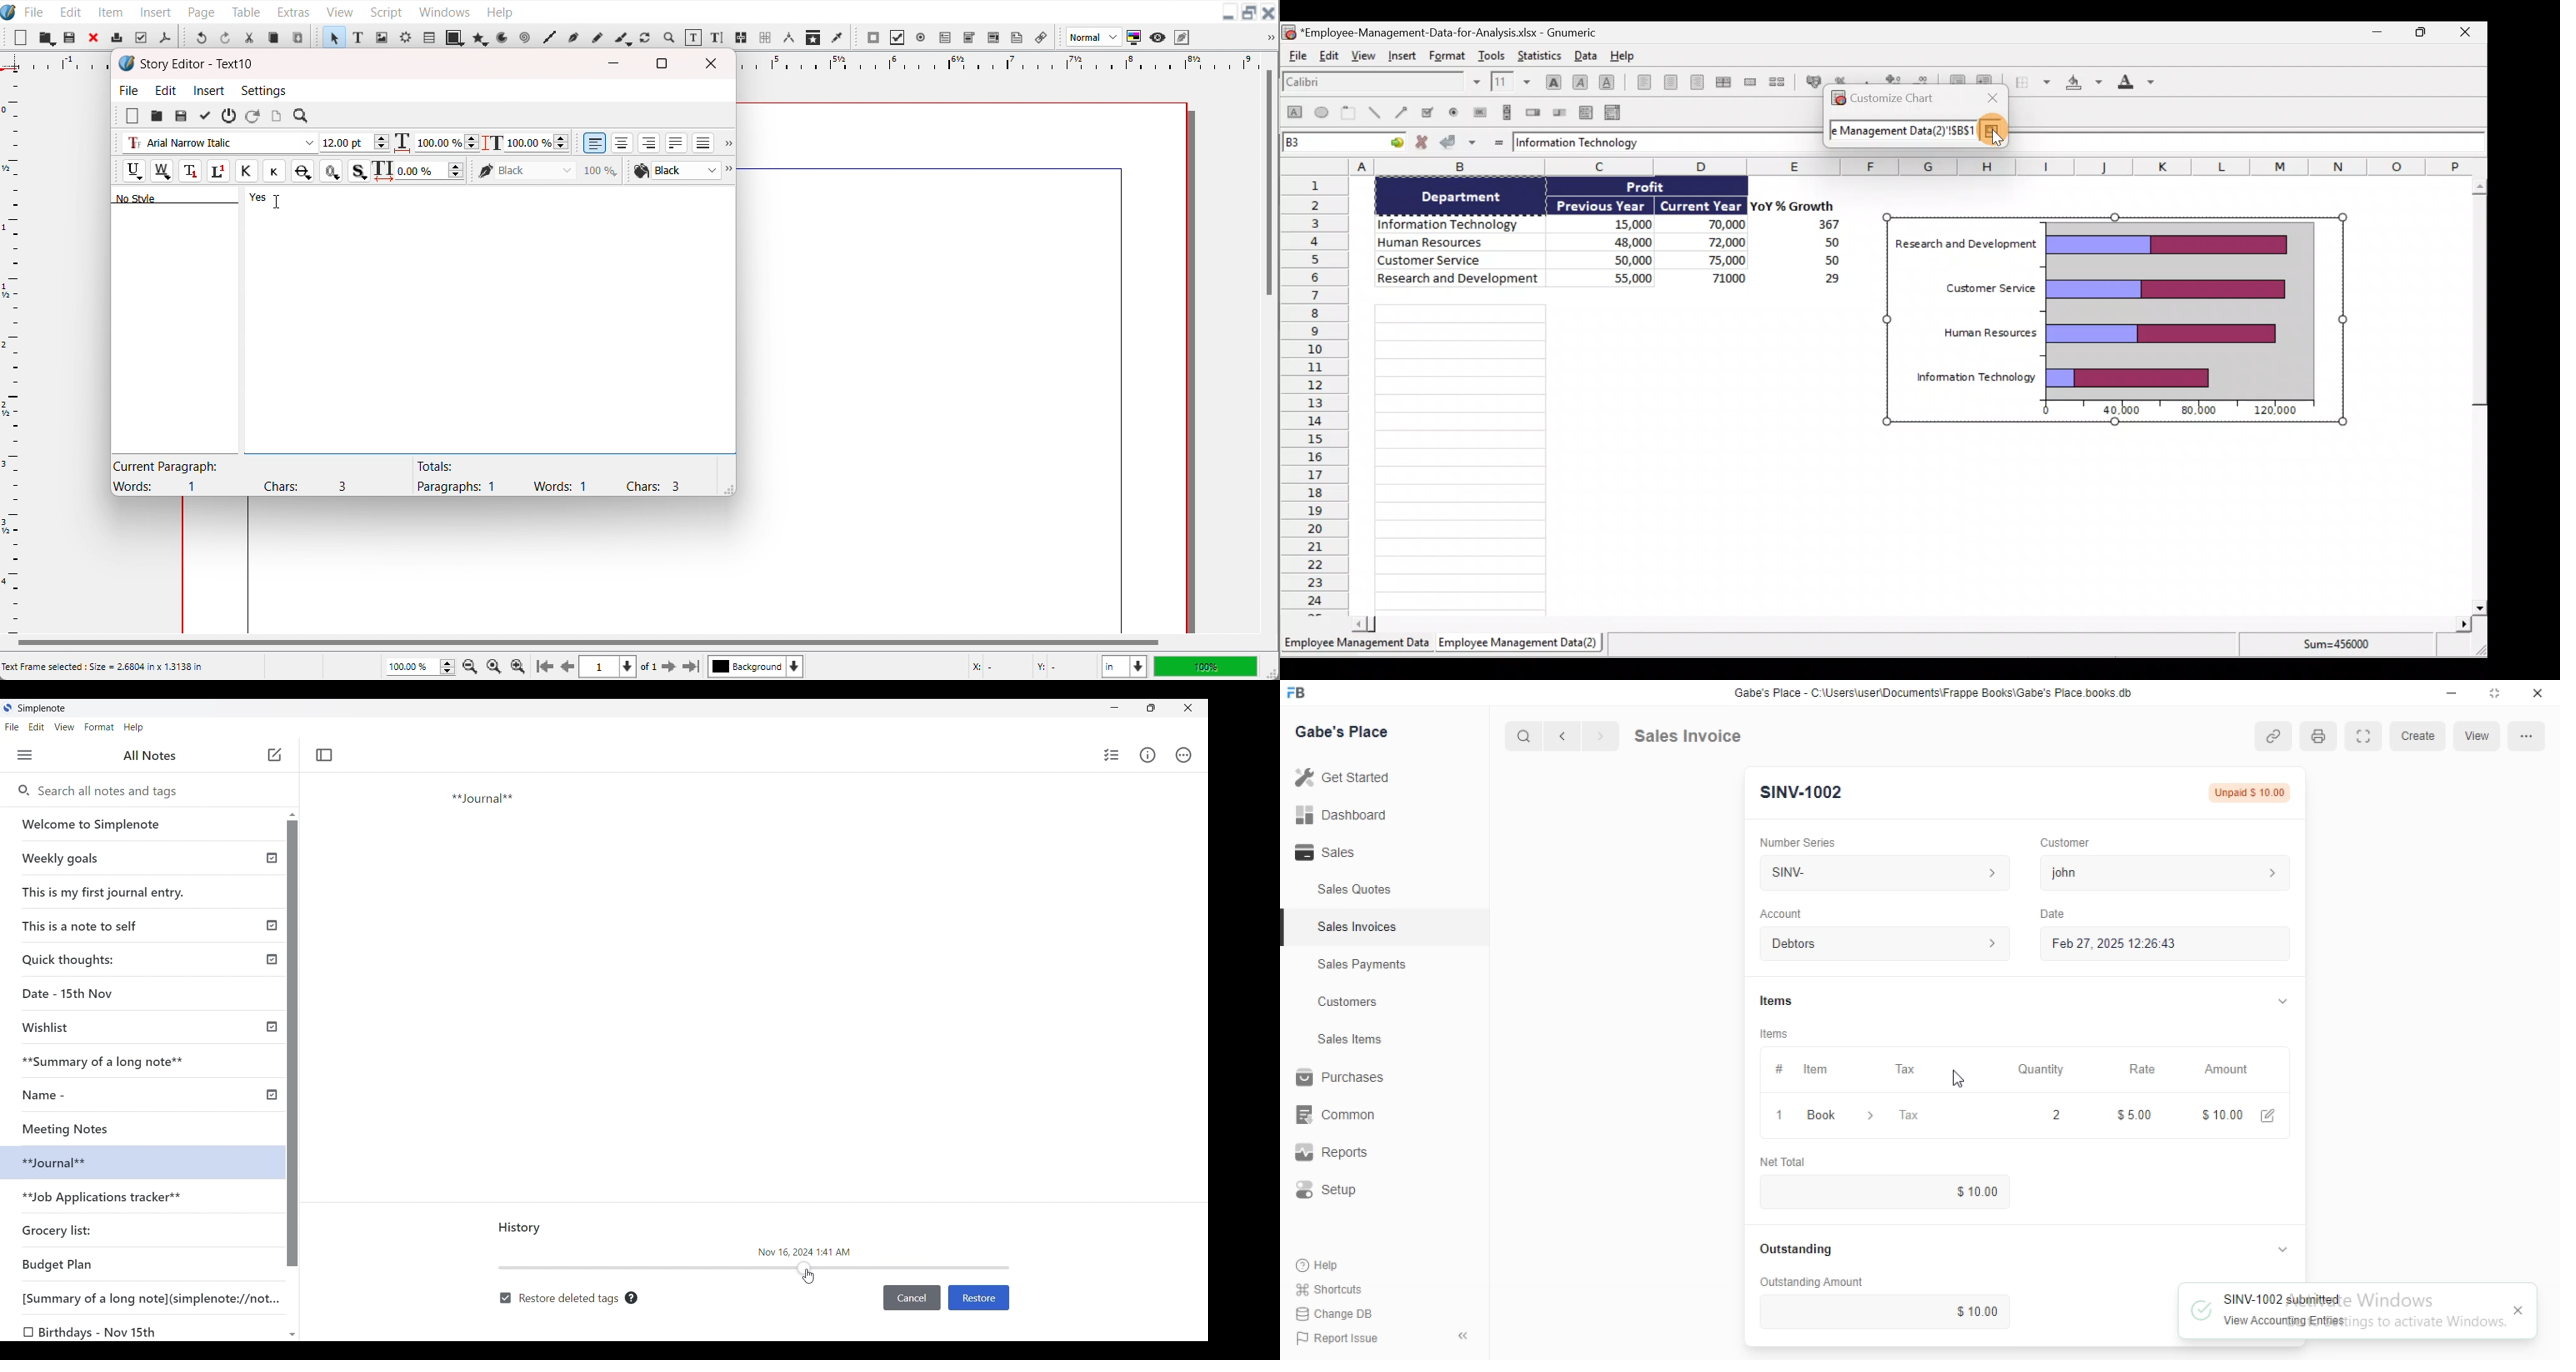 The height and width of the screenshot is (1372, 2576). What do you see at coordinates (537, 142) in the screenshot?
I see `Text Height Adjuster` at bounding box center [537, 142].